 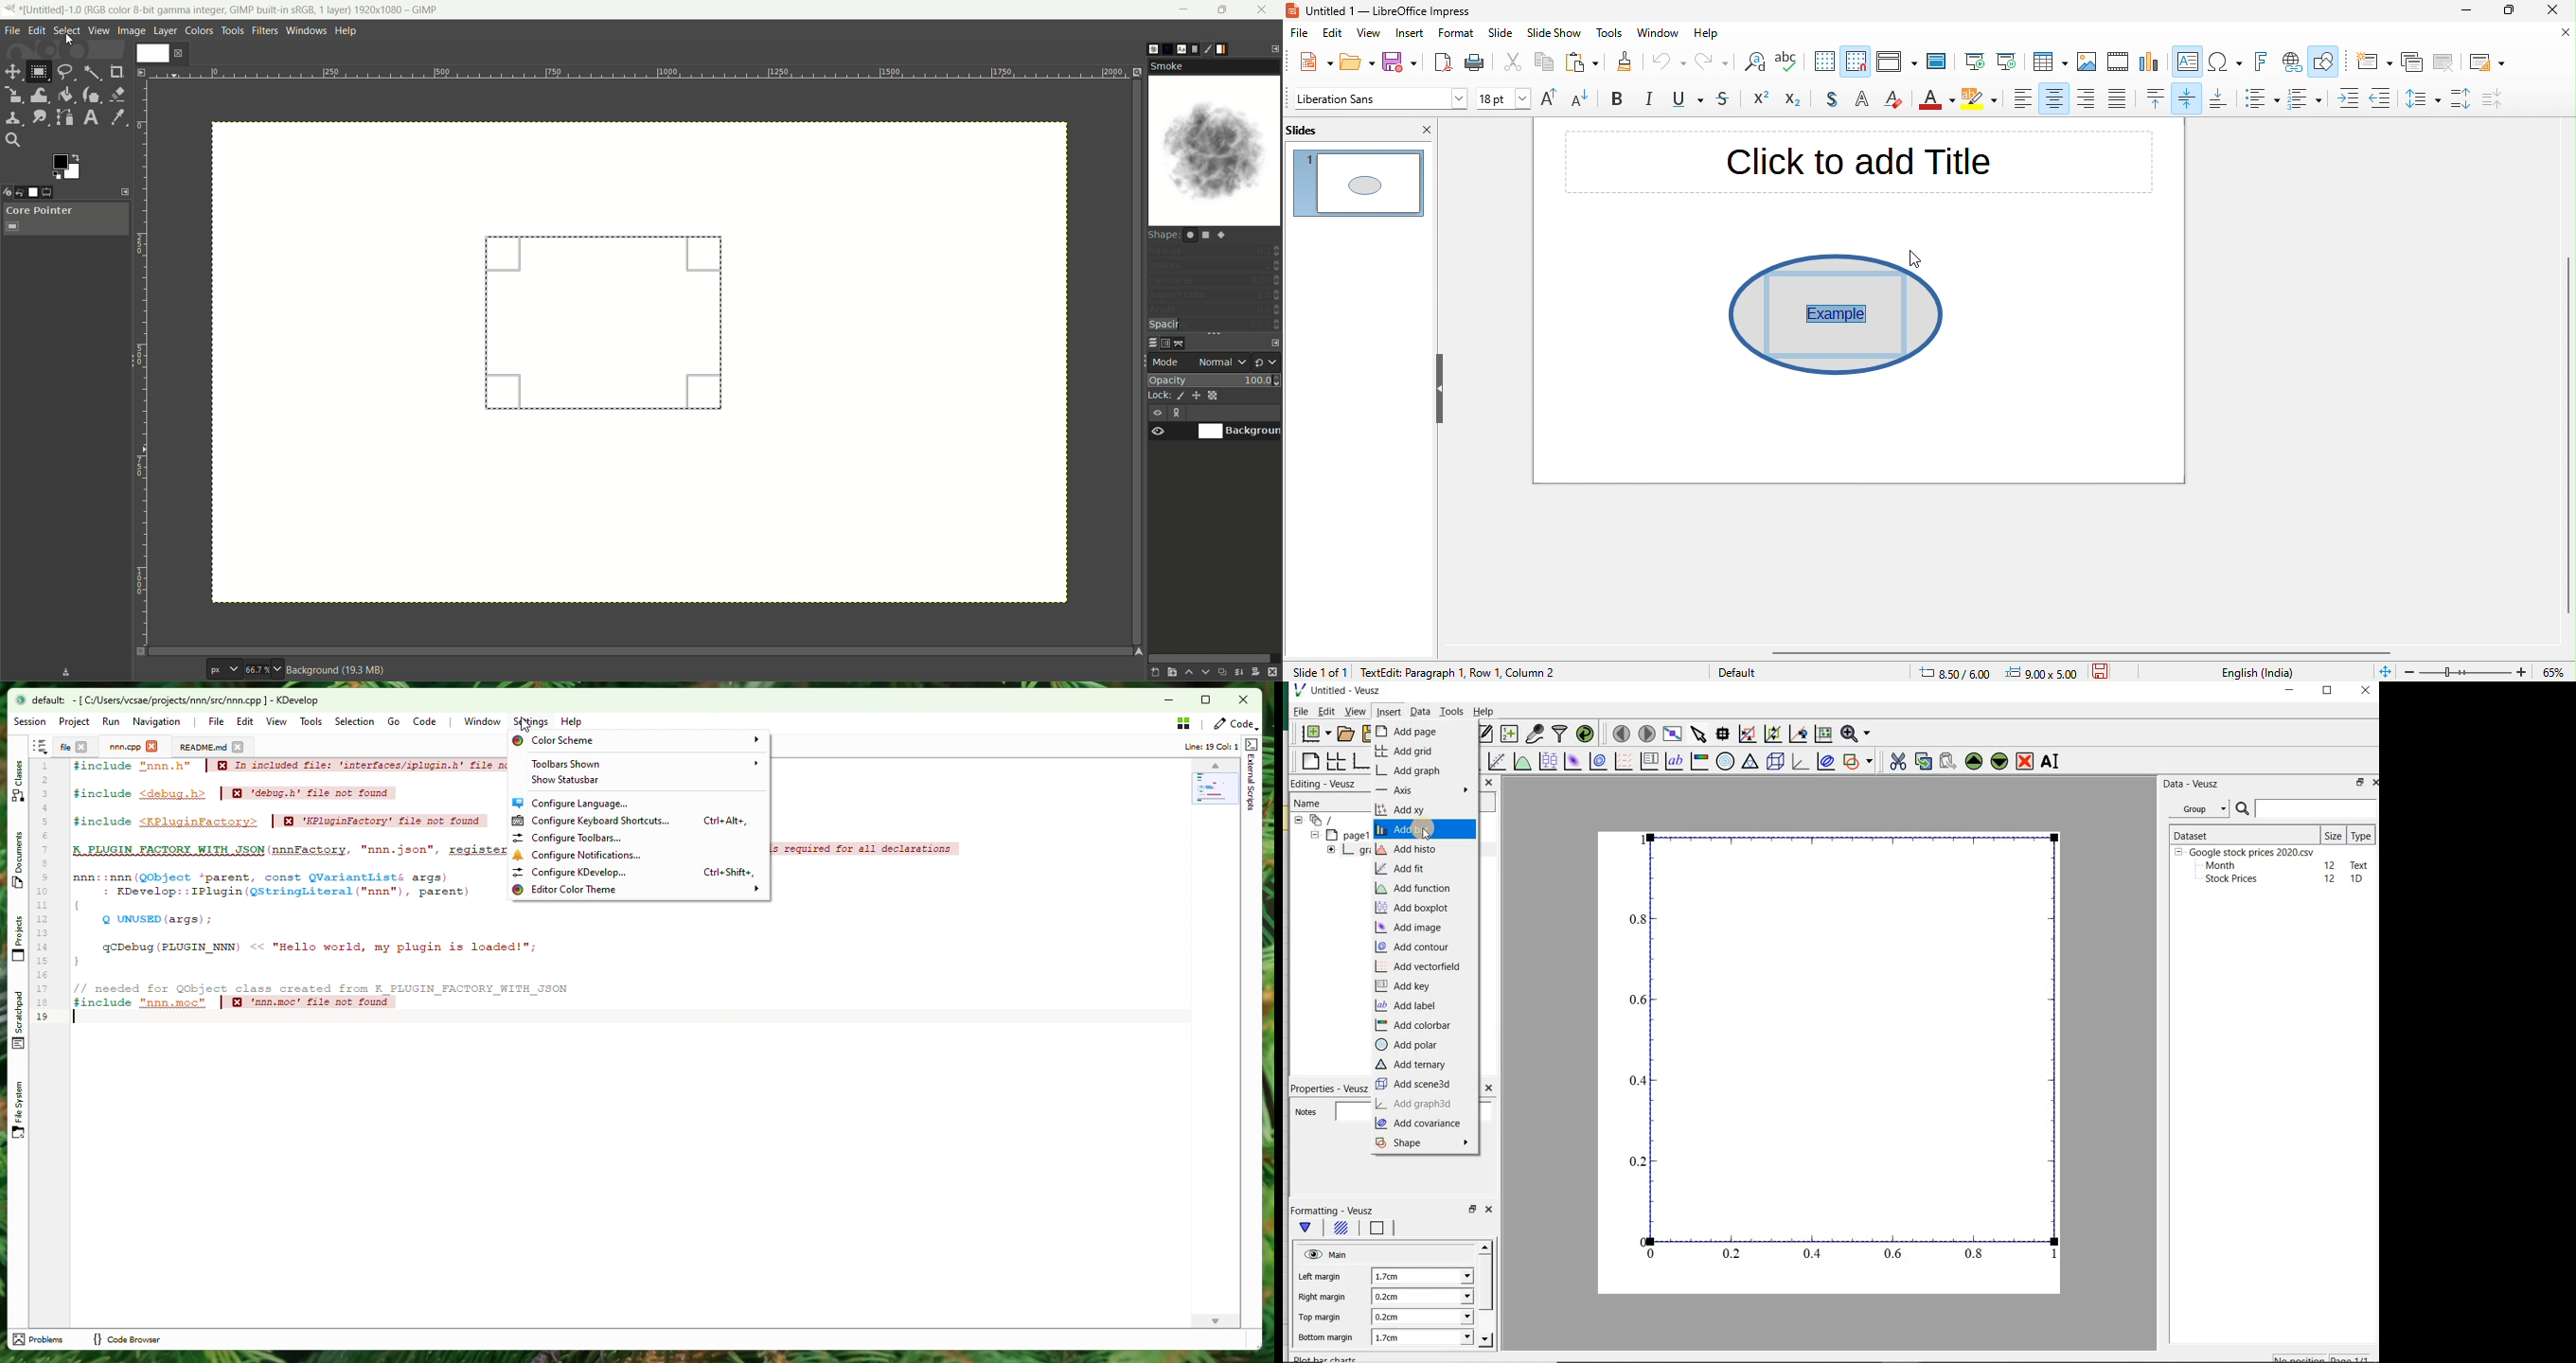 I want to click on add vectorfield, so click(x=1421, y=966).